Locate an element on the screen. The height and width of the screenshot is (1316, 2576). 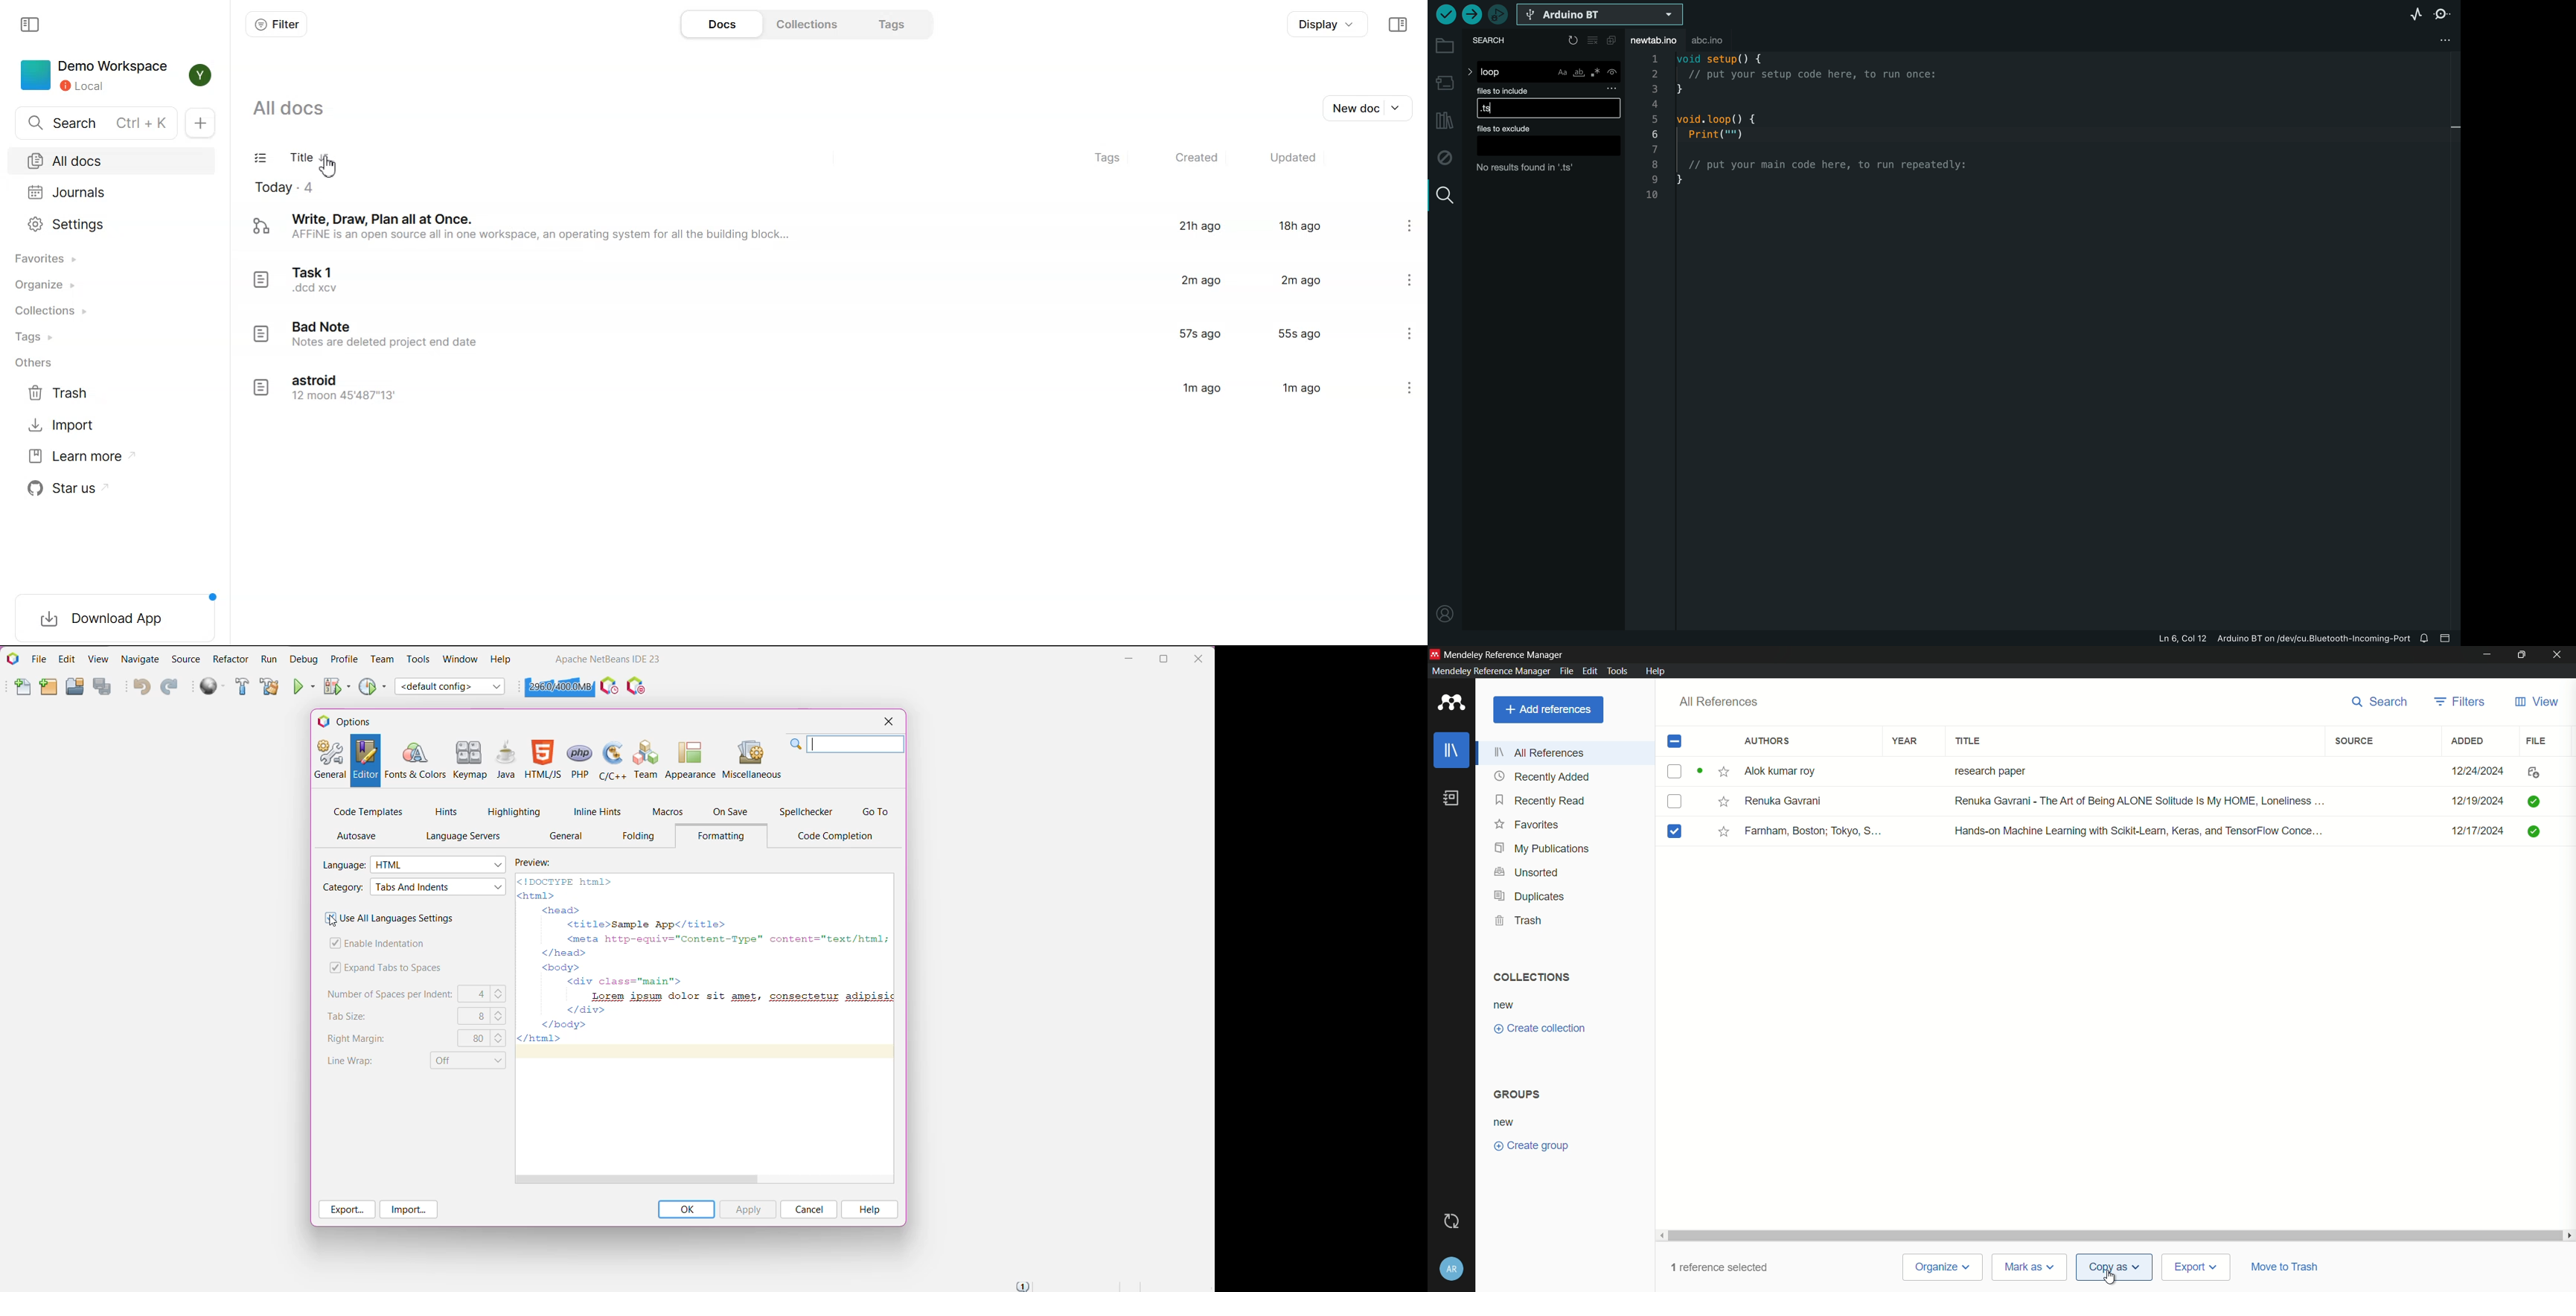
app icon is located at coordinates (1451, 702).